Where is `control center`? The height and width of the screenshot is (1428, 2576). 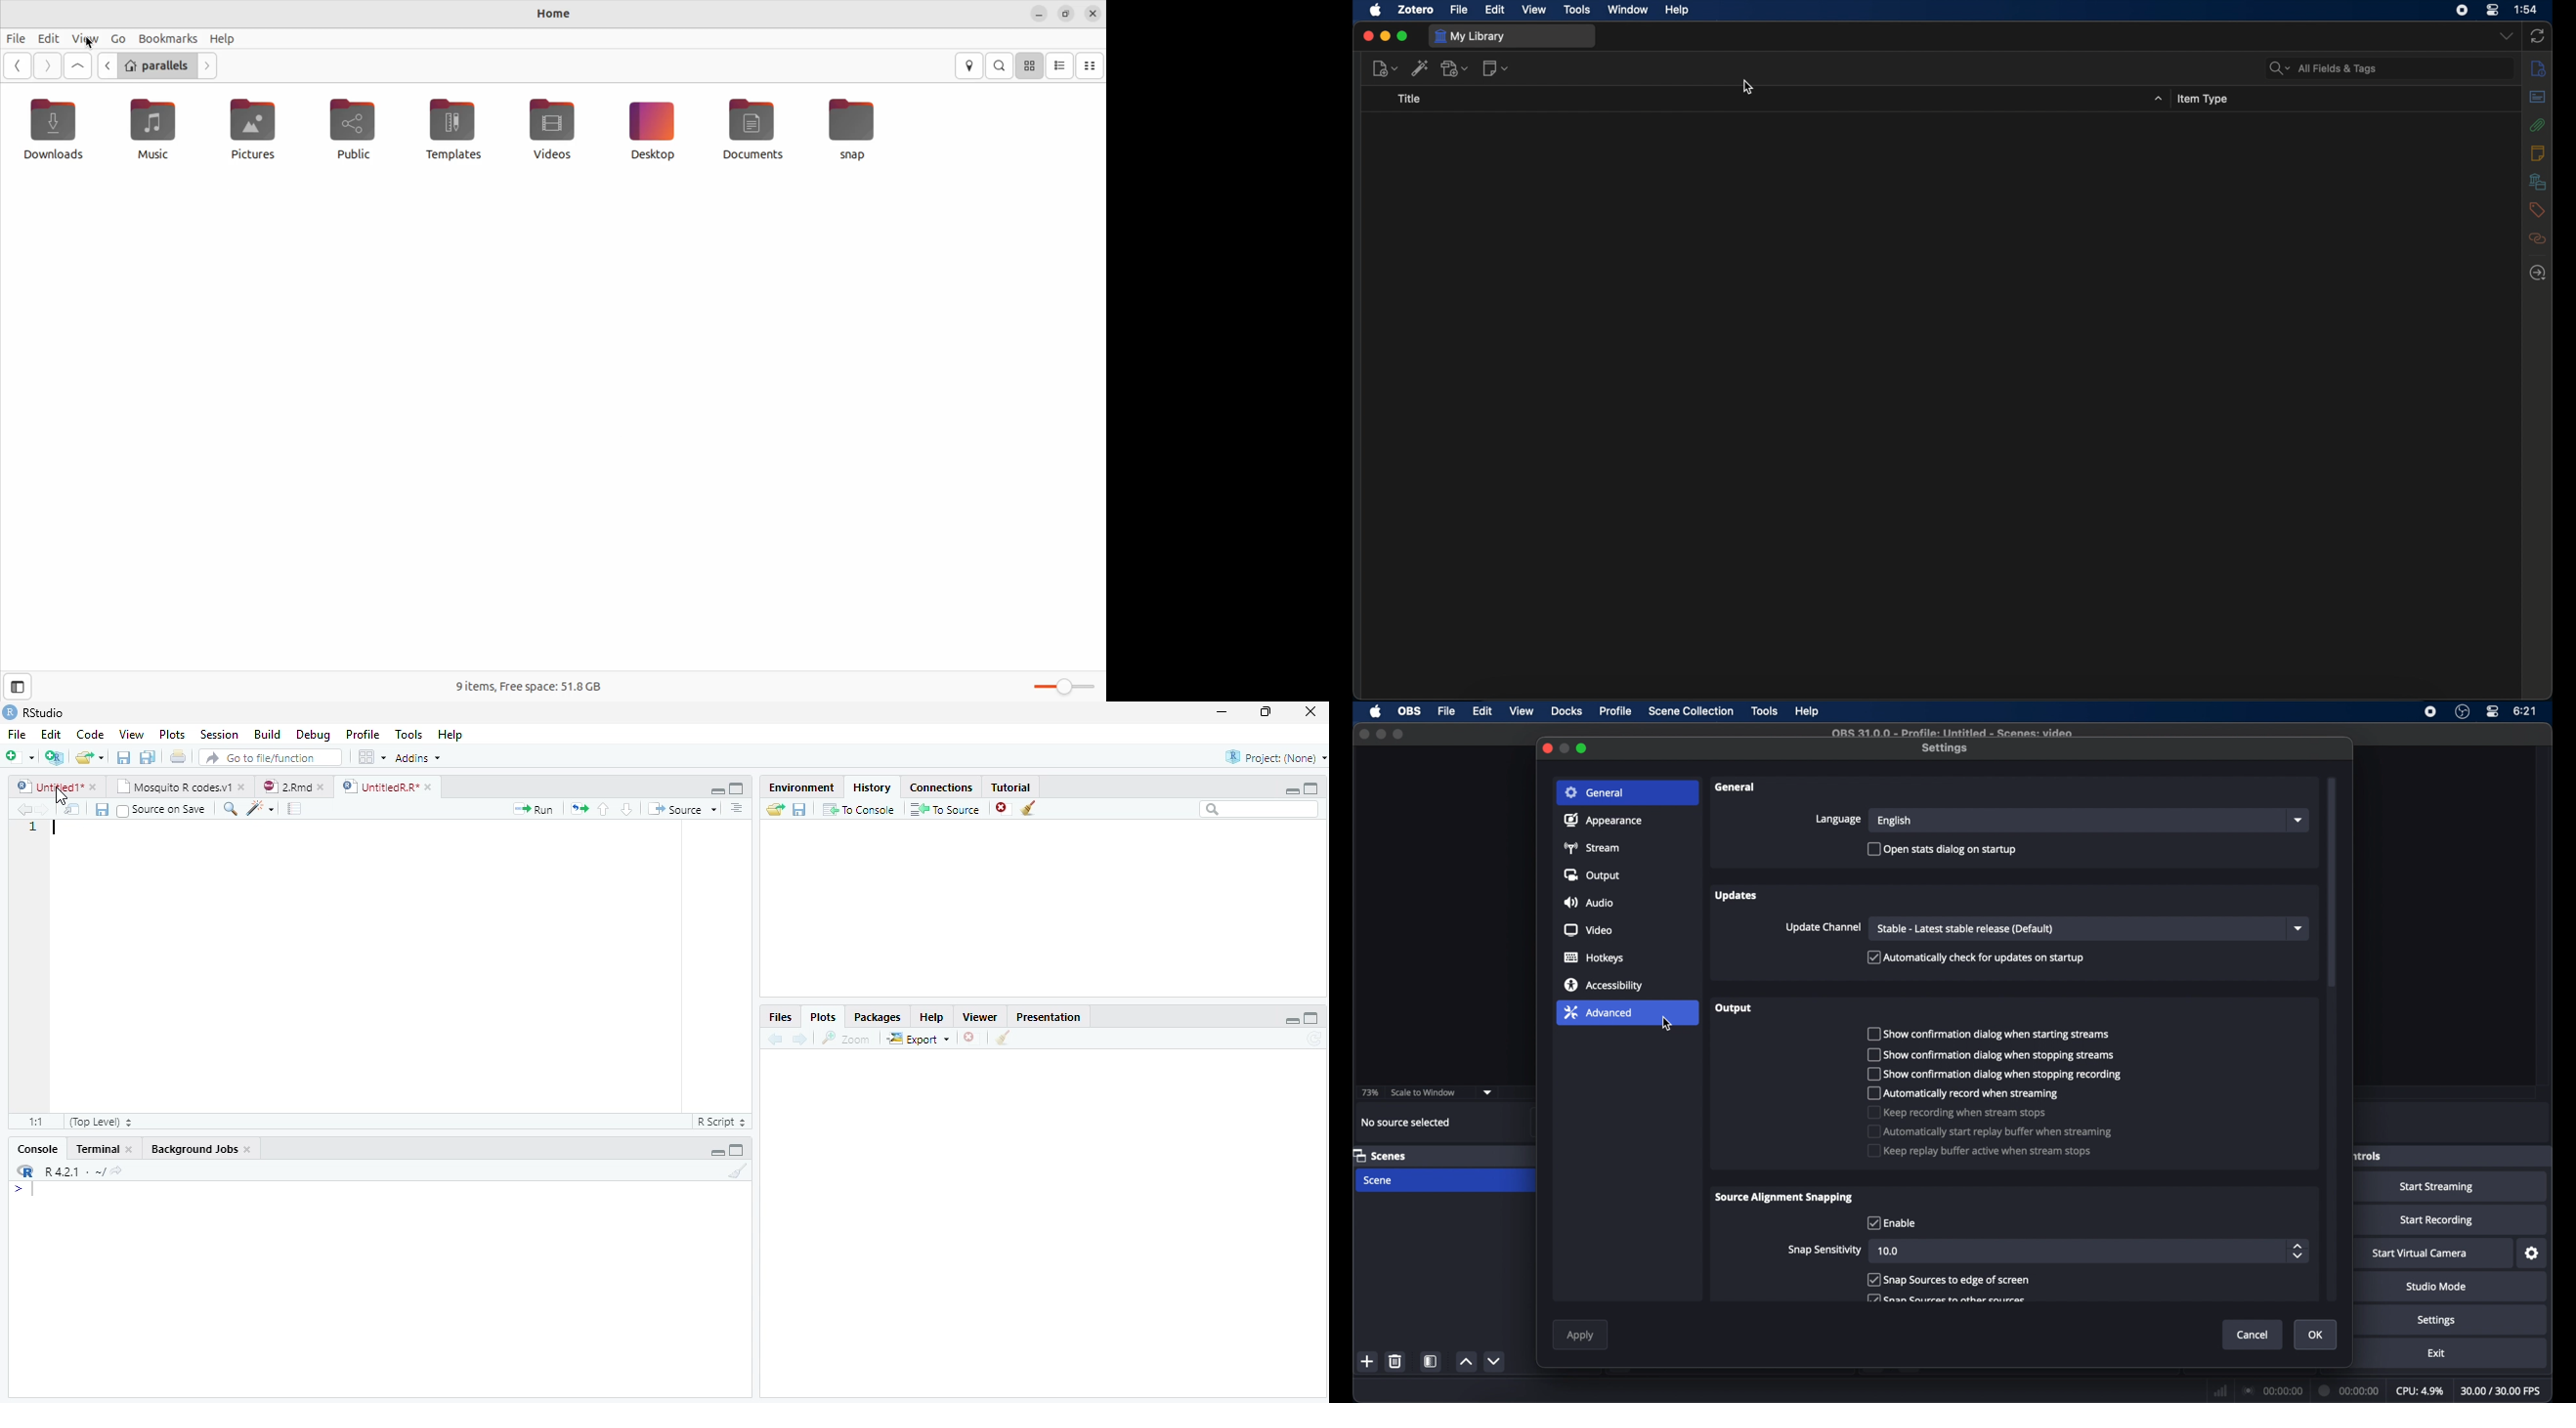
control center is located at coordinates (2492, 9).